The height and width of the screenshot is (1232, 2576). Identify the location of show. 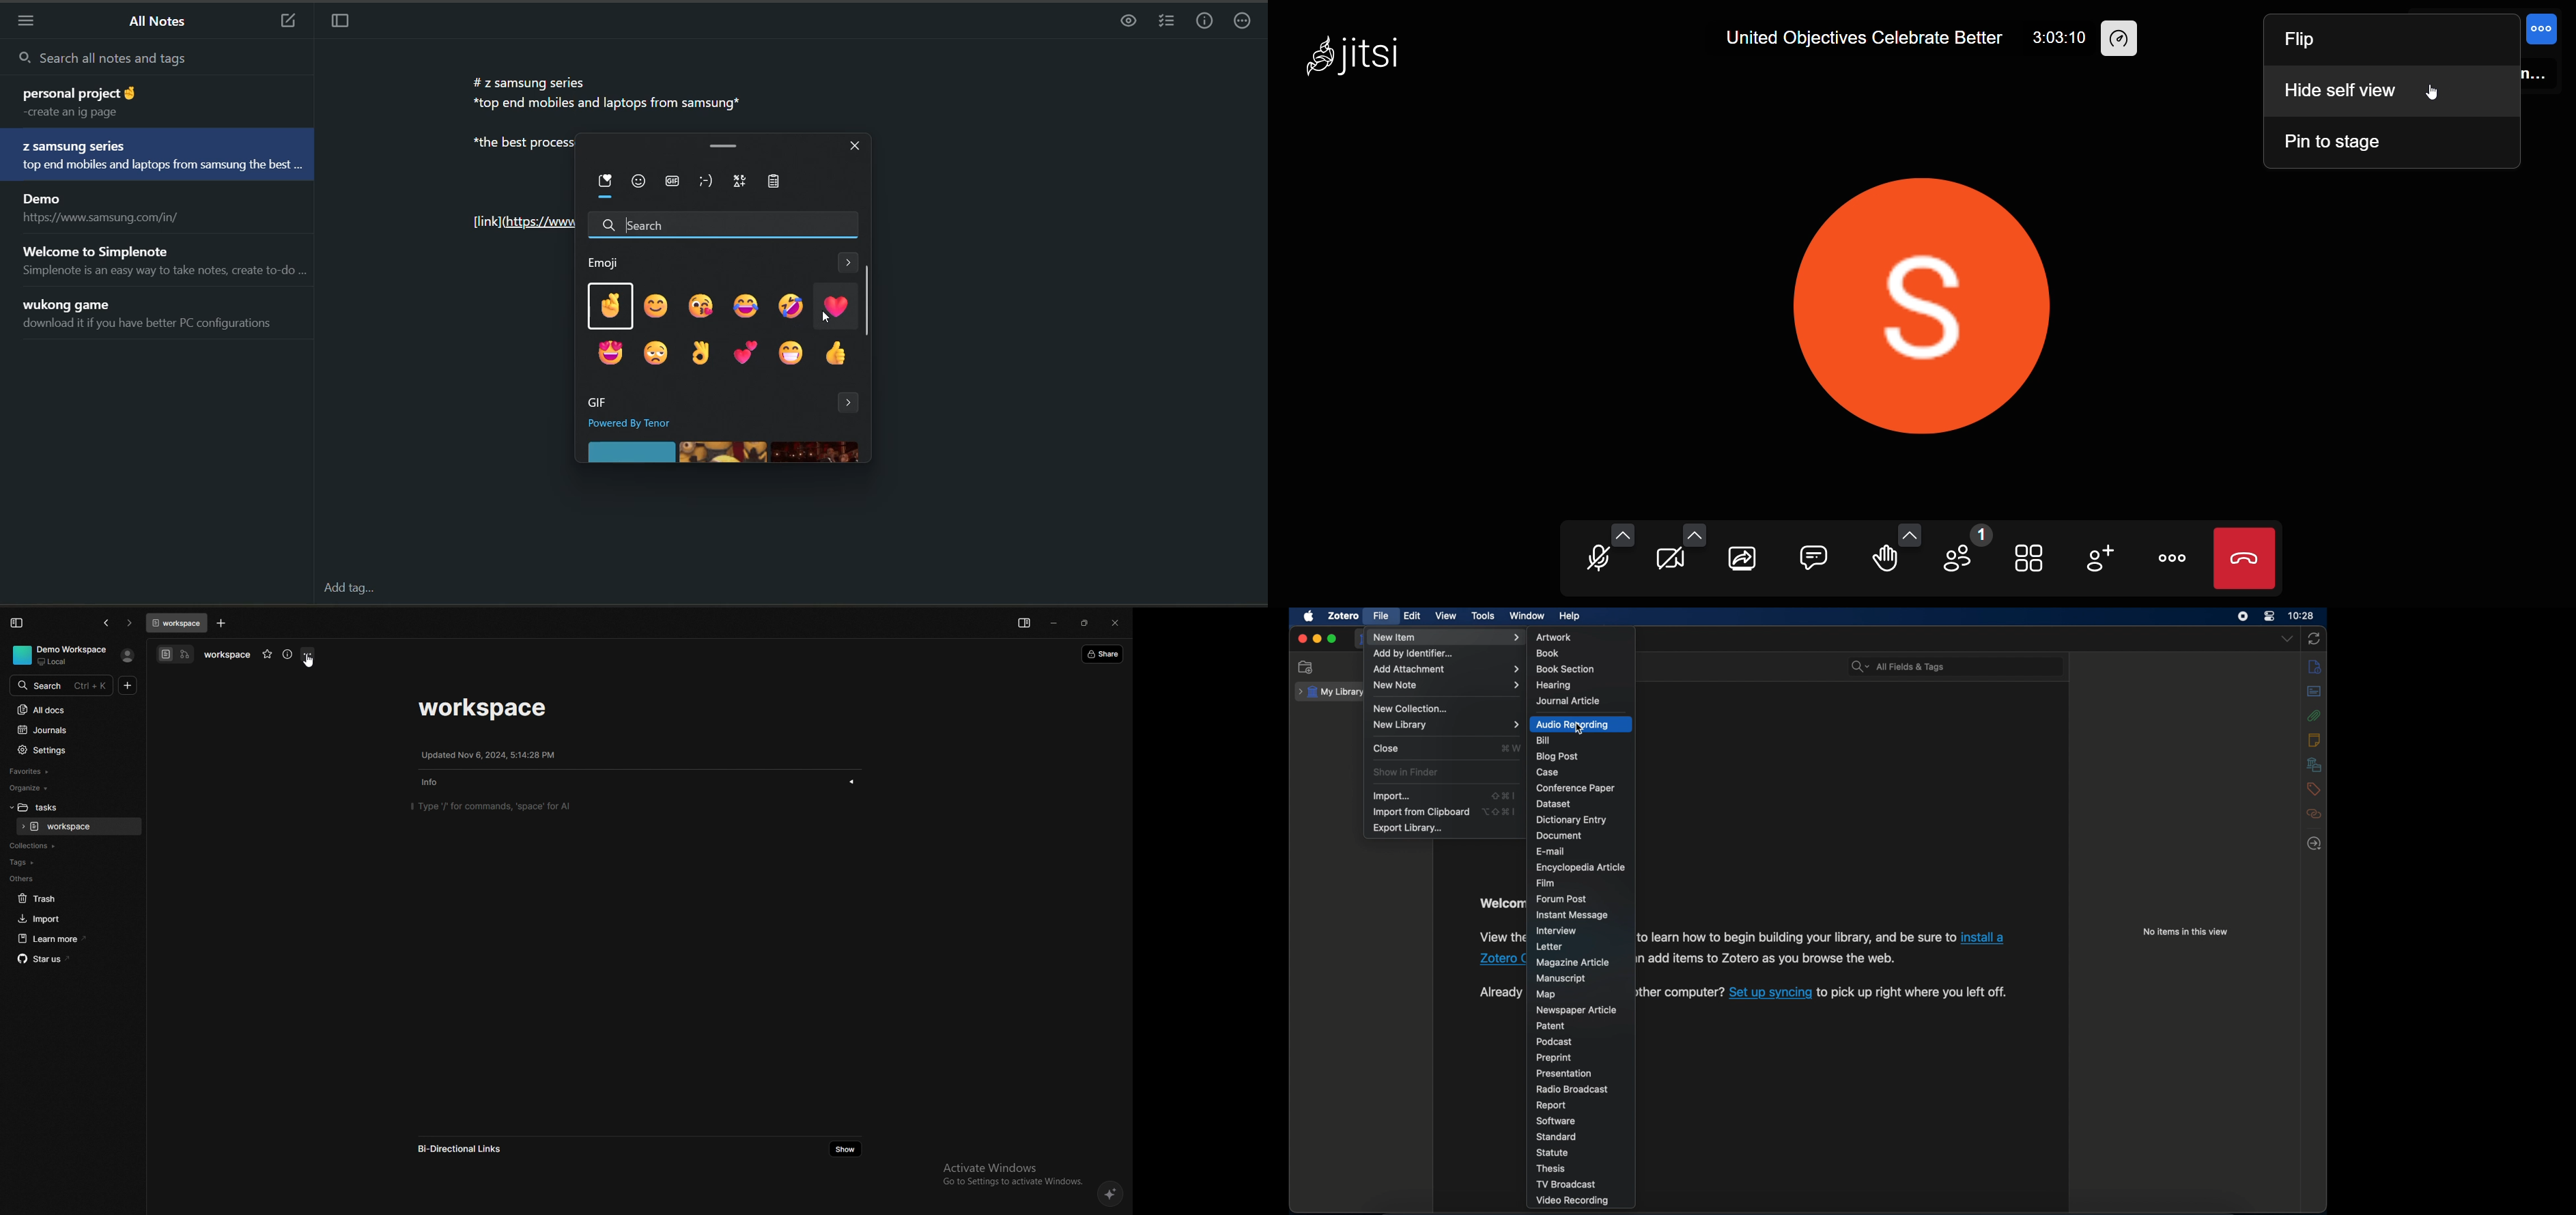
(844, 1149).